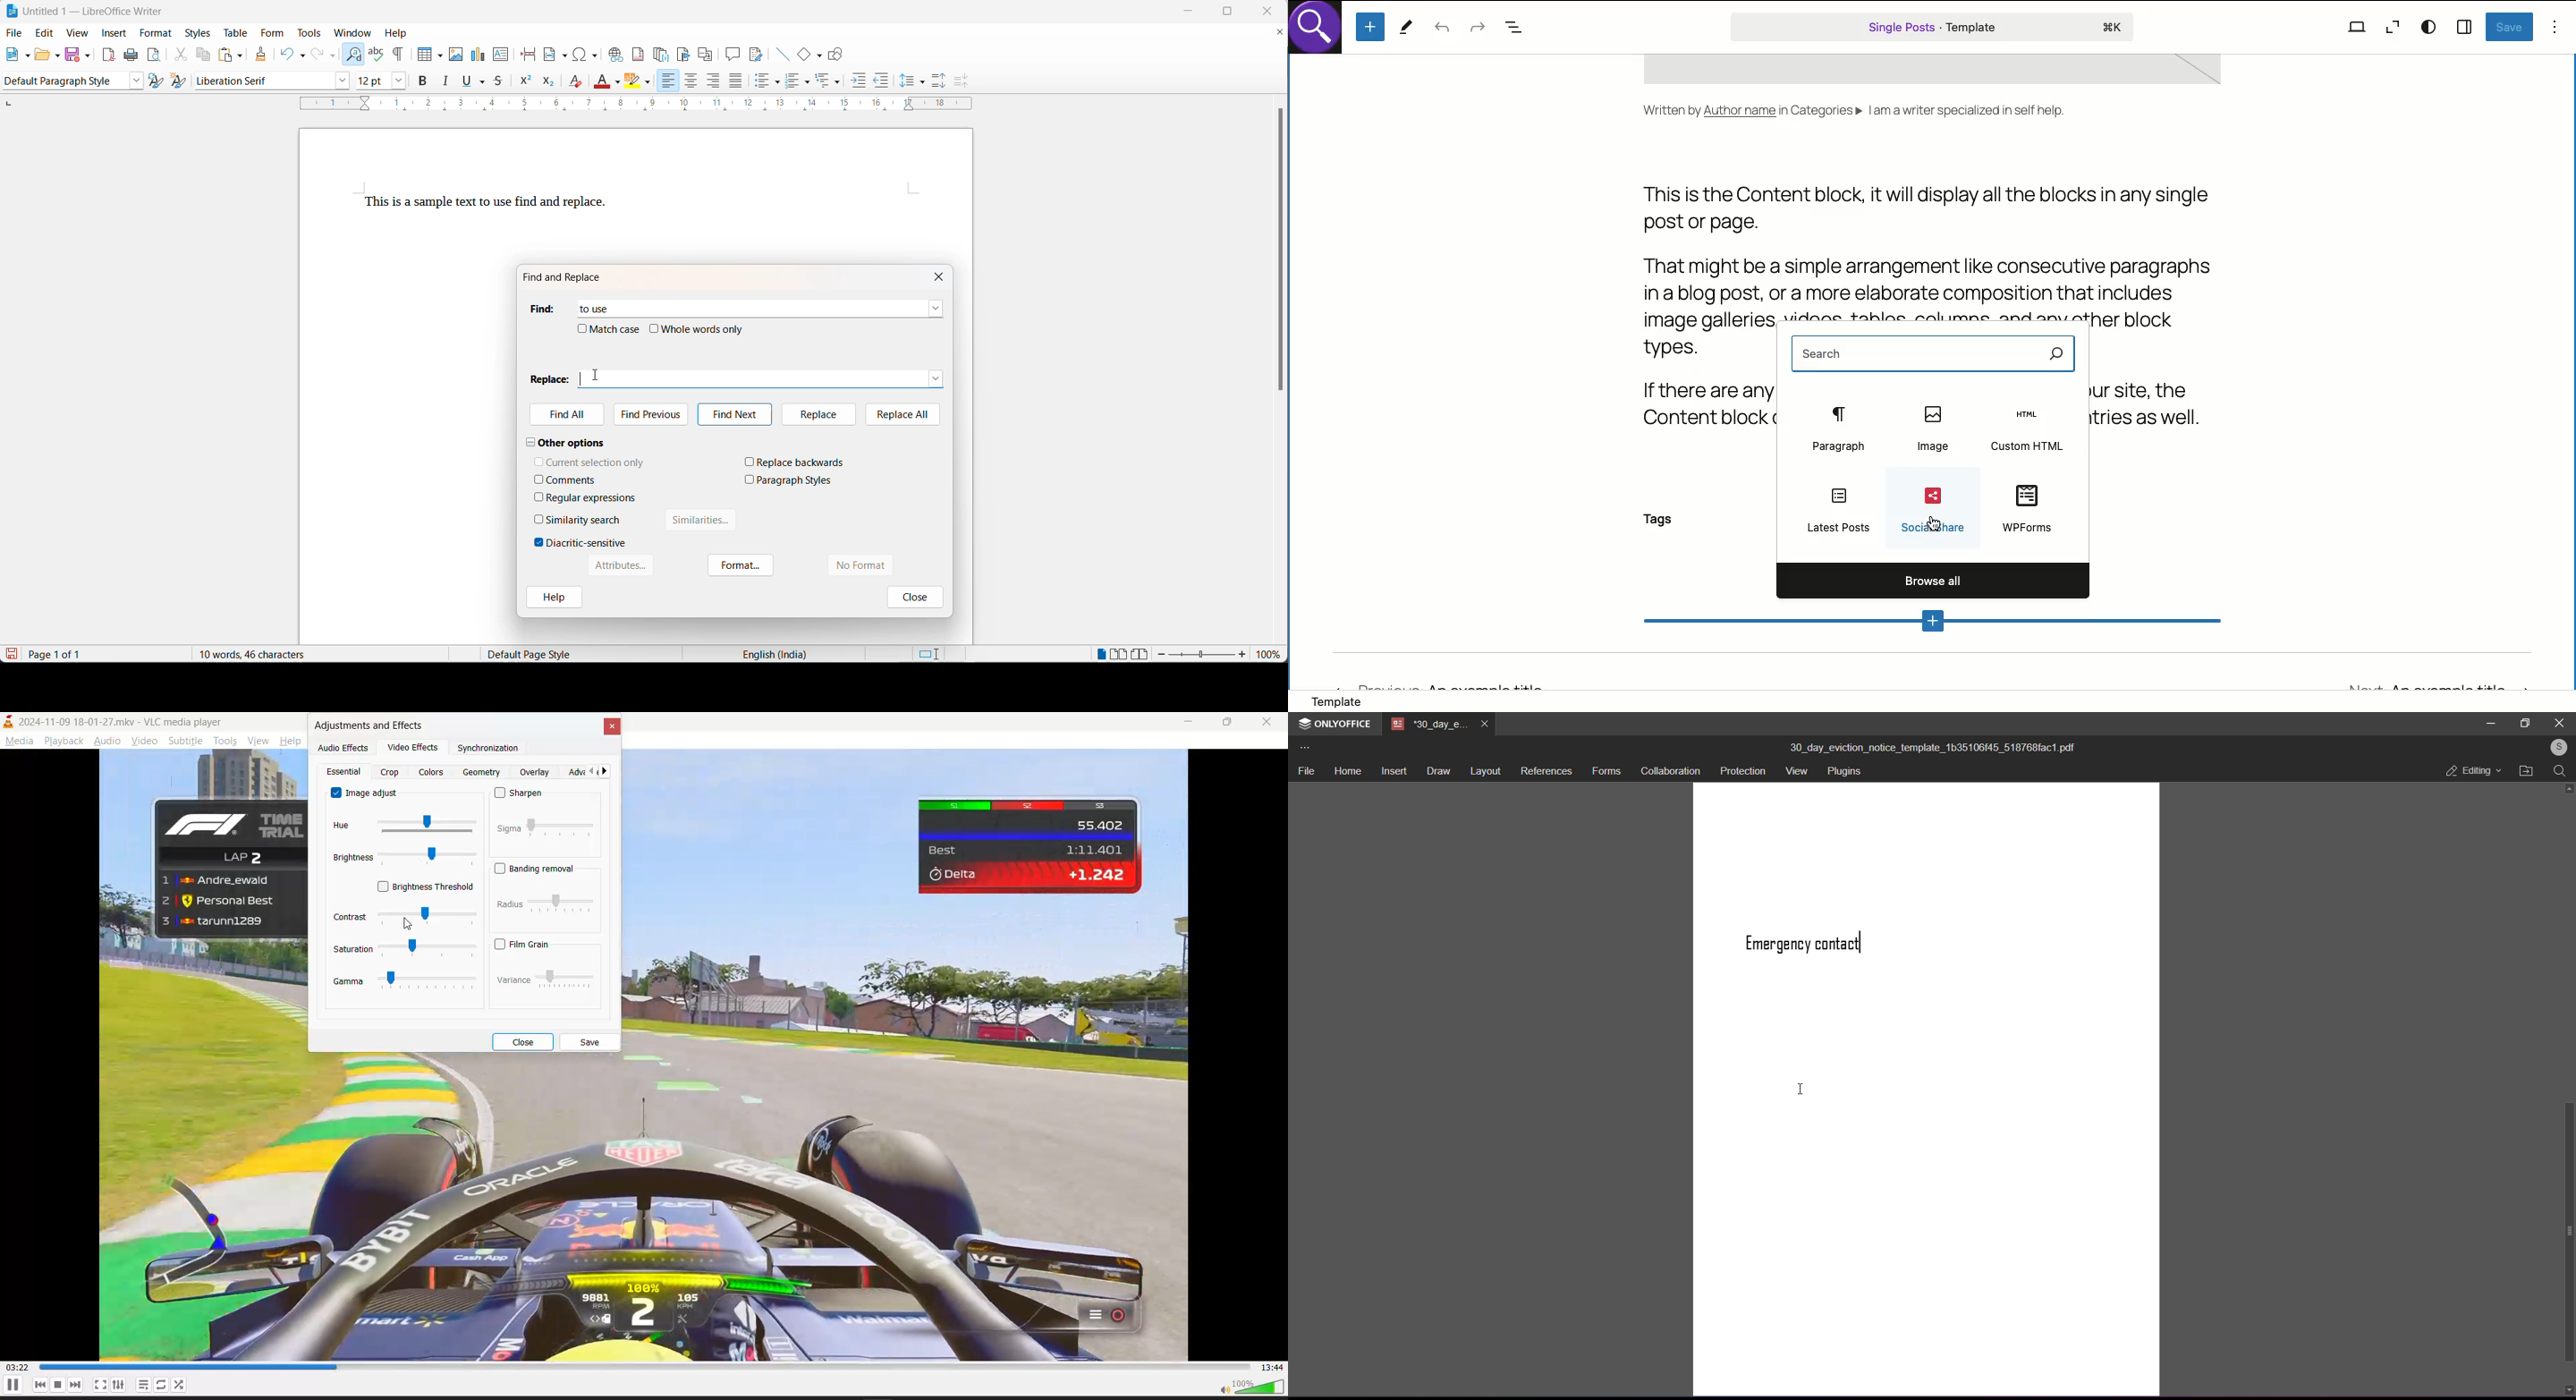  I want to click on forms, so click(1605, 772).